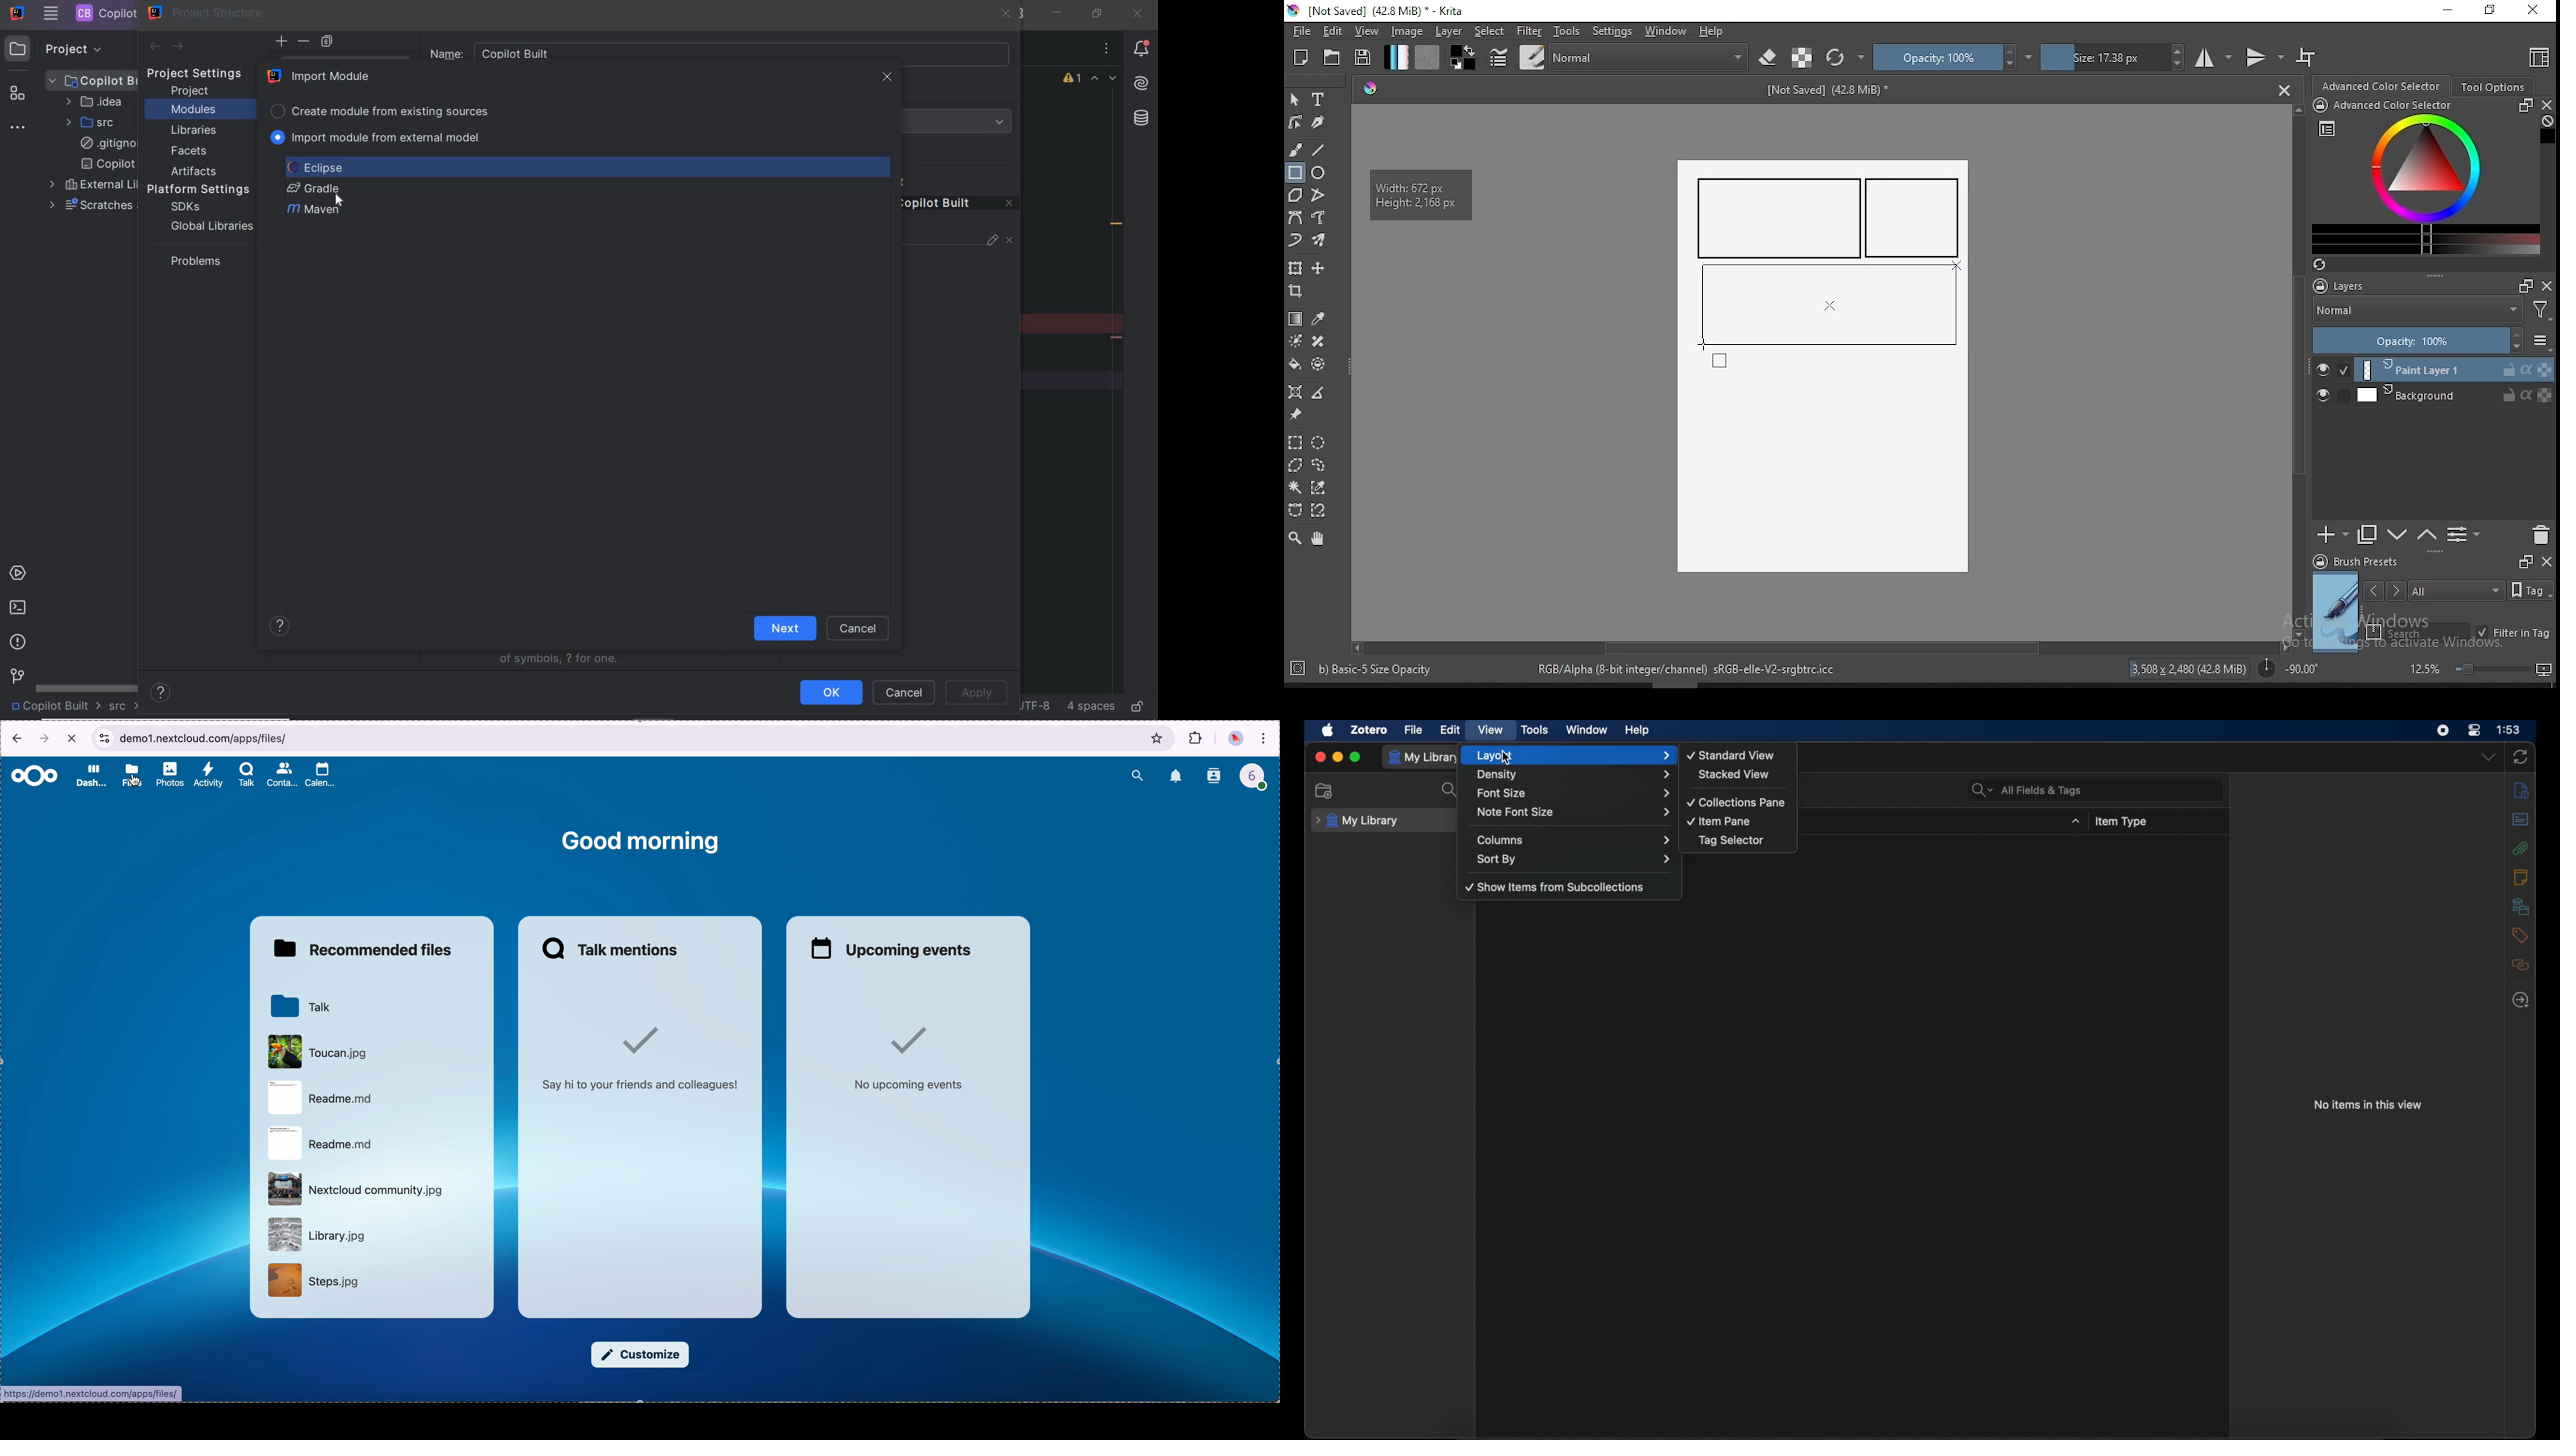  Describe the element at coordinates (1567, 31) in the screenshot. I see `tools` at that location.